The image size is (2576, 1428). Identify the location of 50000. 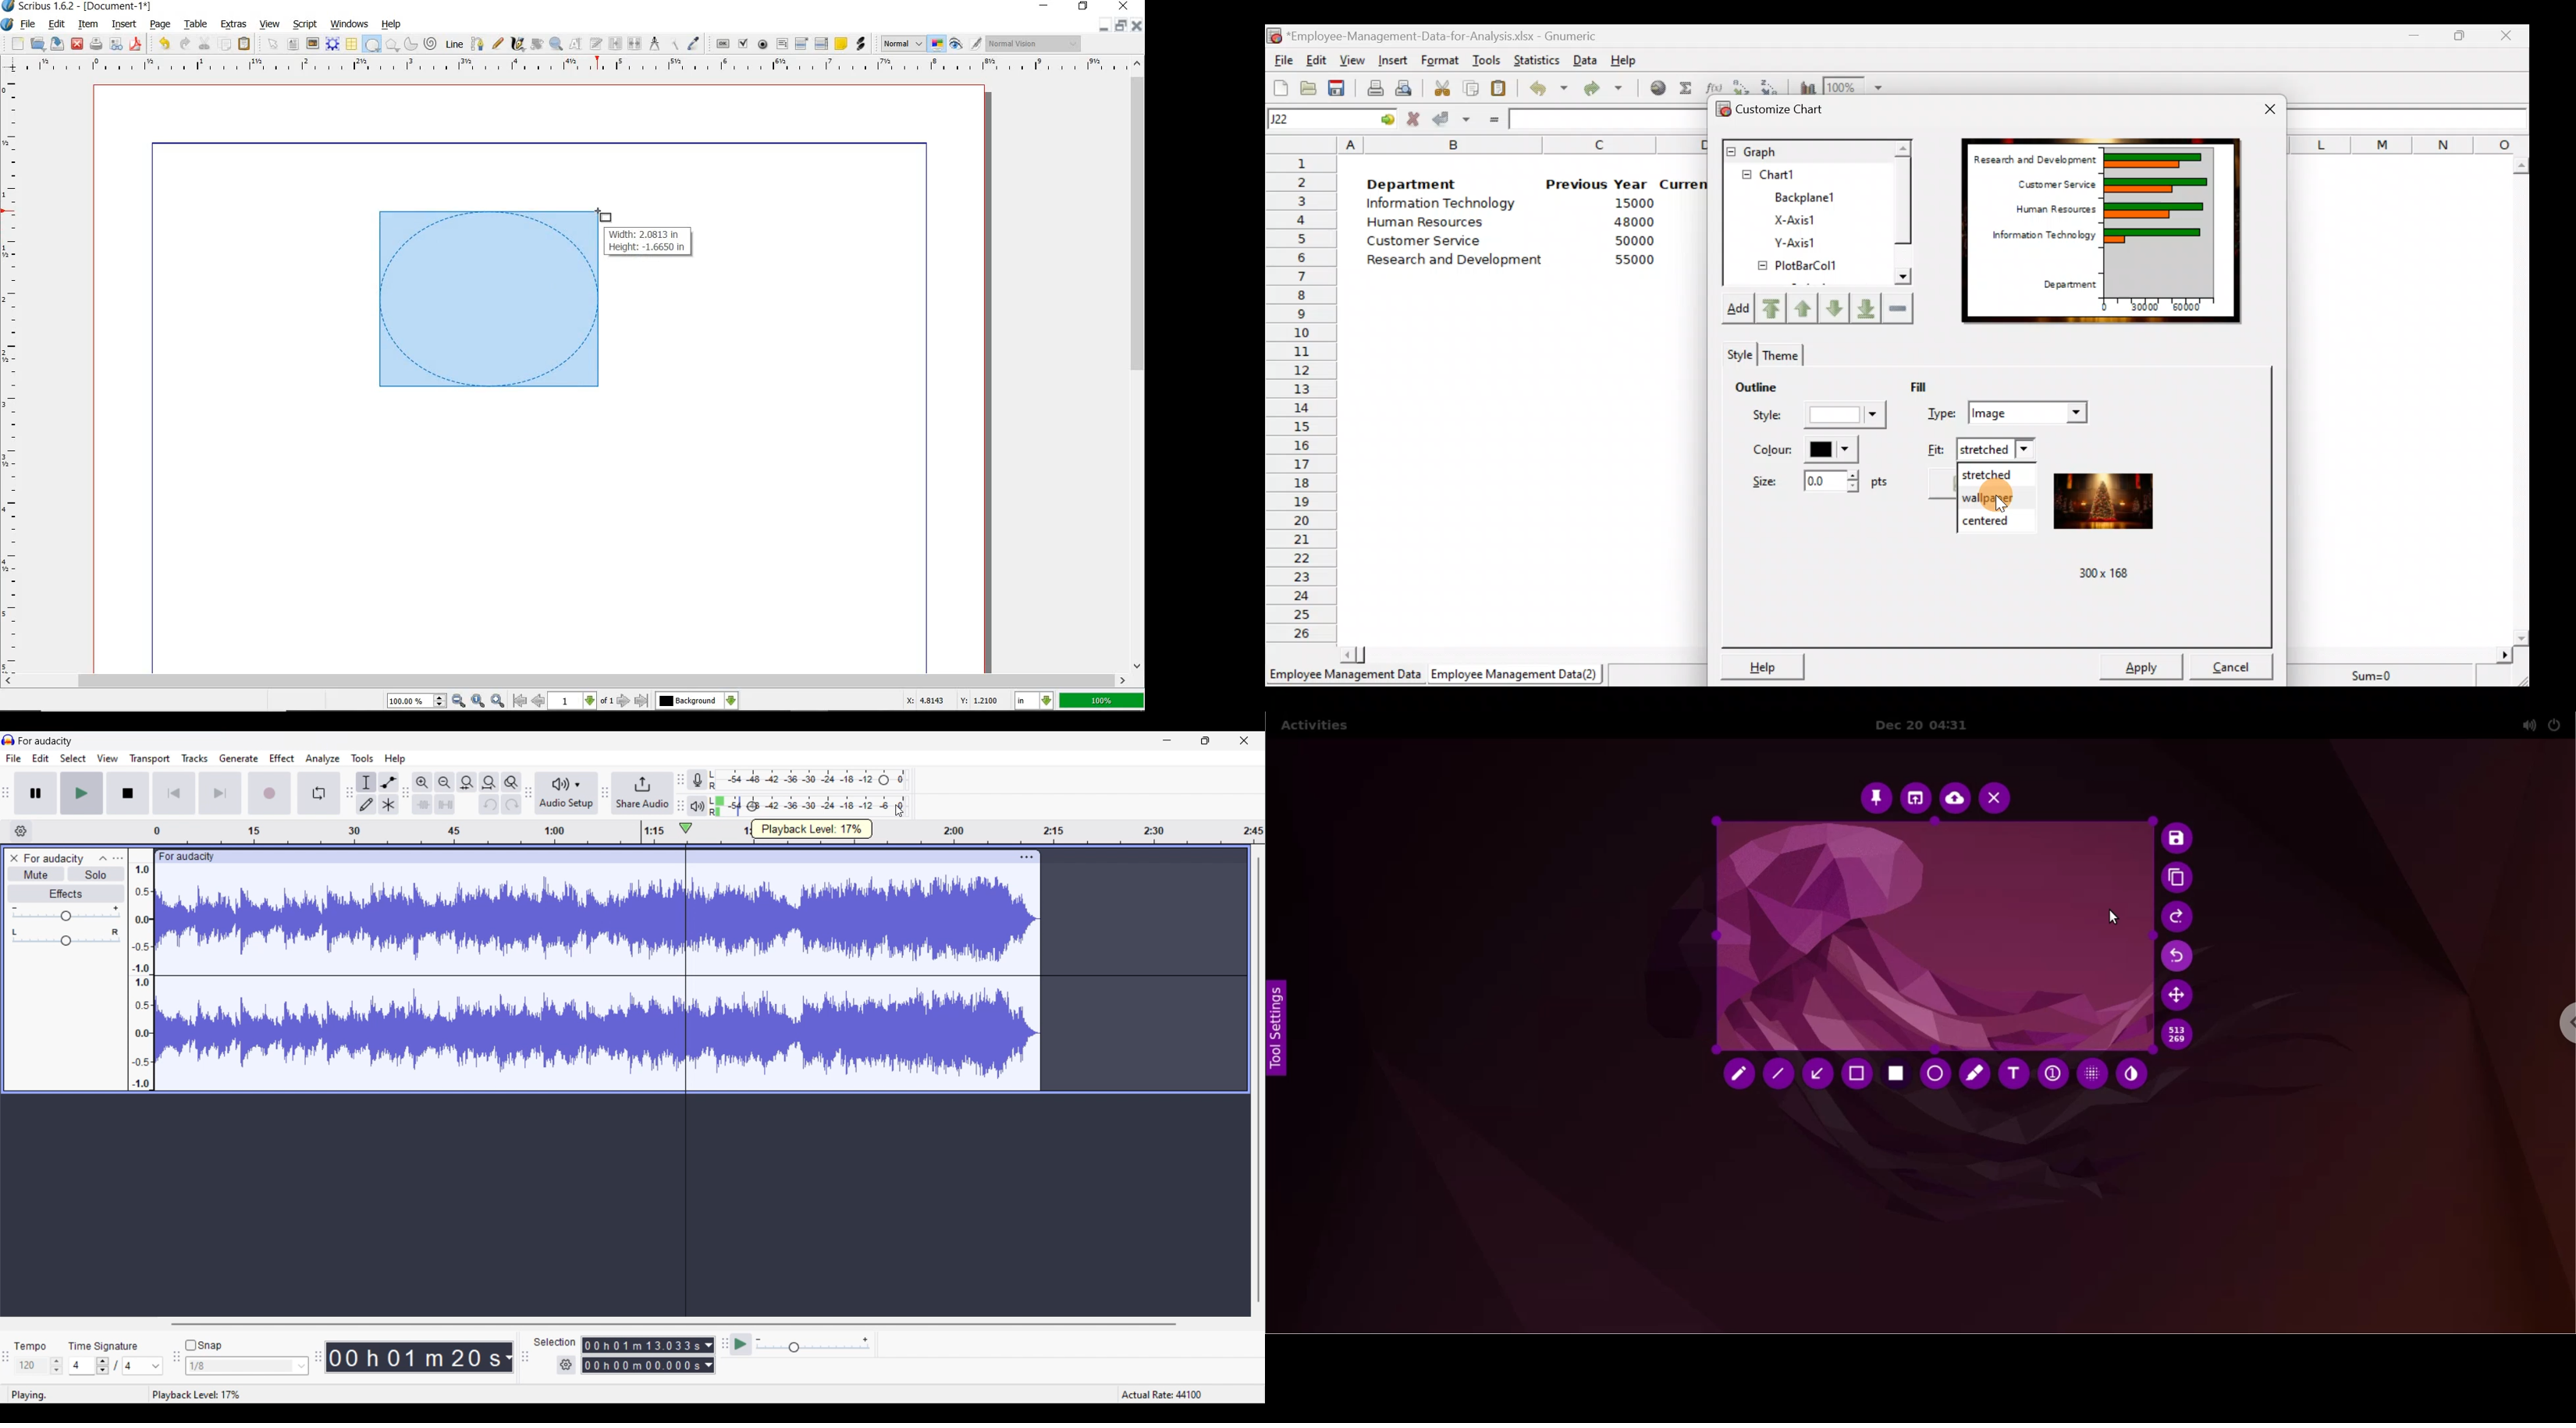
(1632, 240).